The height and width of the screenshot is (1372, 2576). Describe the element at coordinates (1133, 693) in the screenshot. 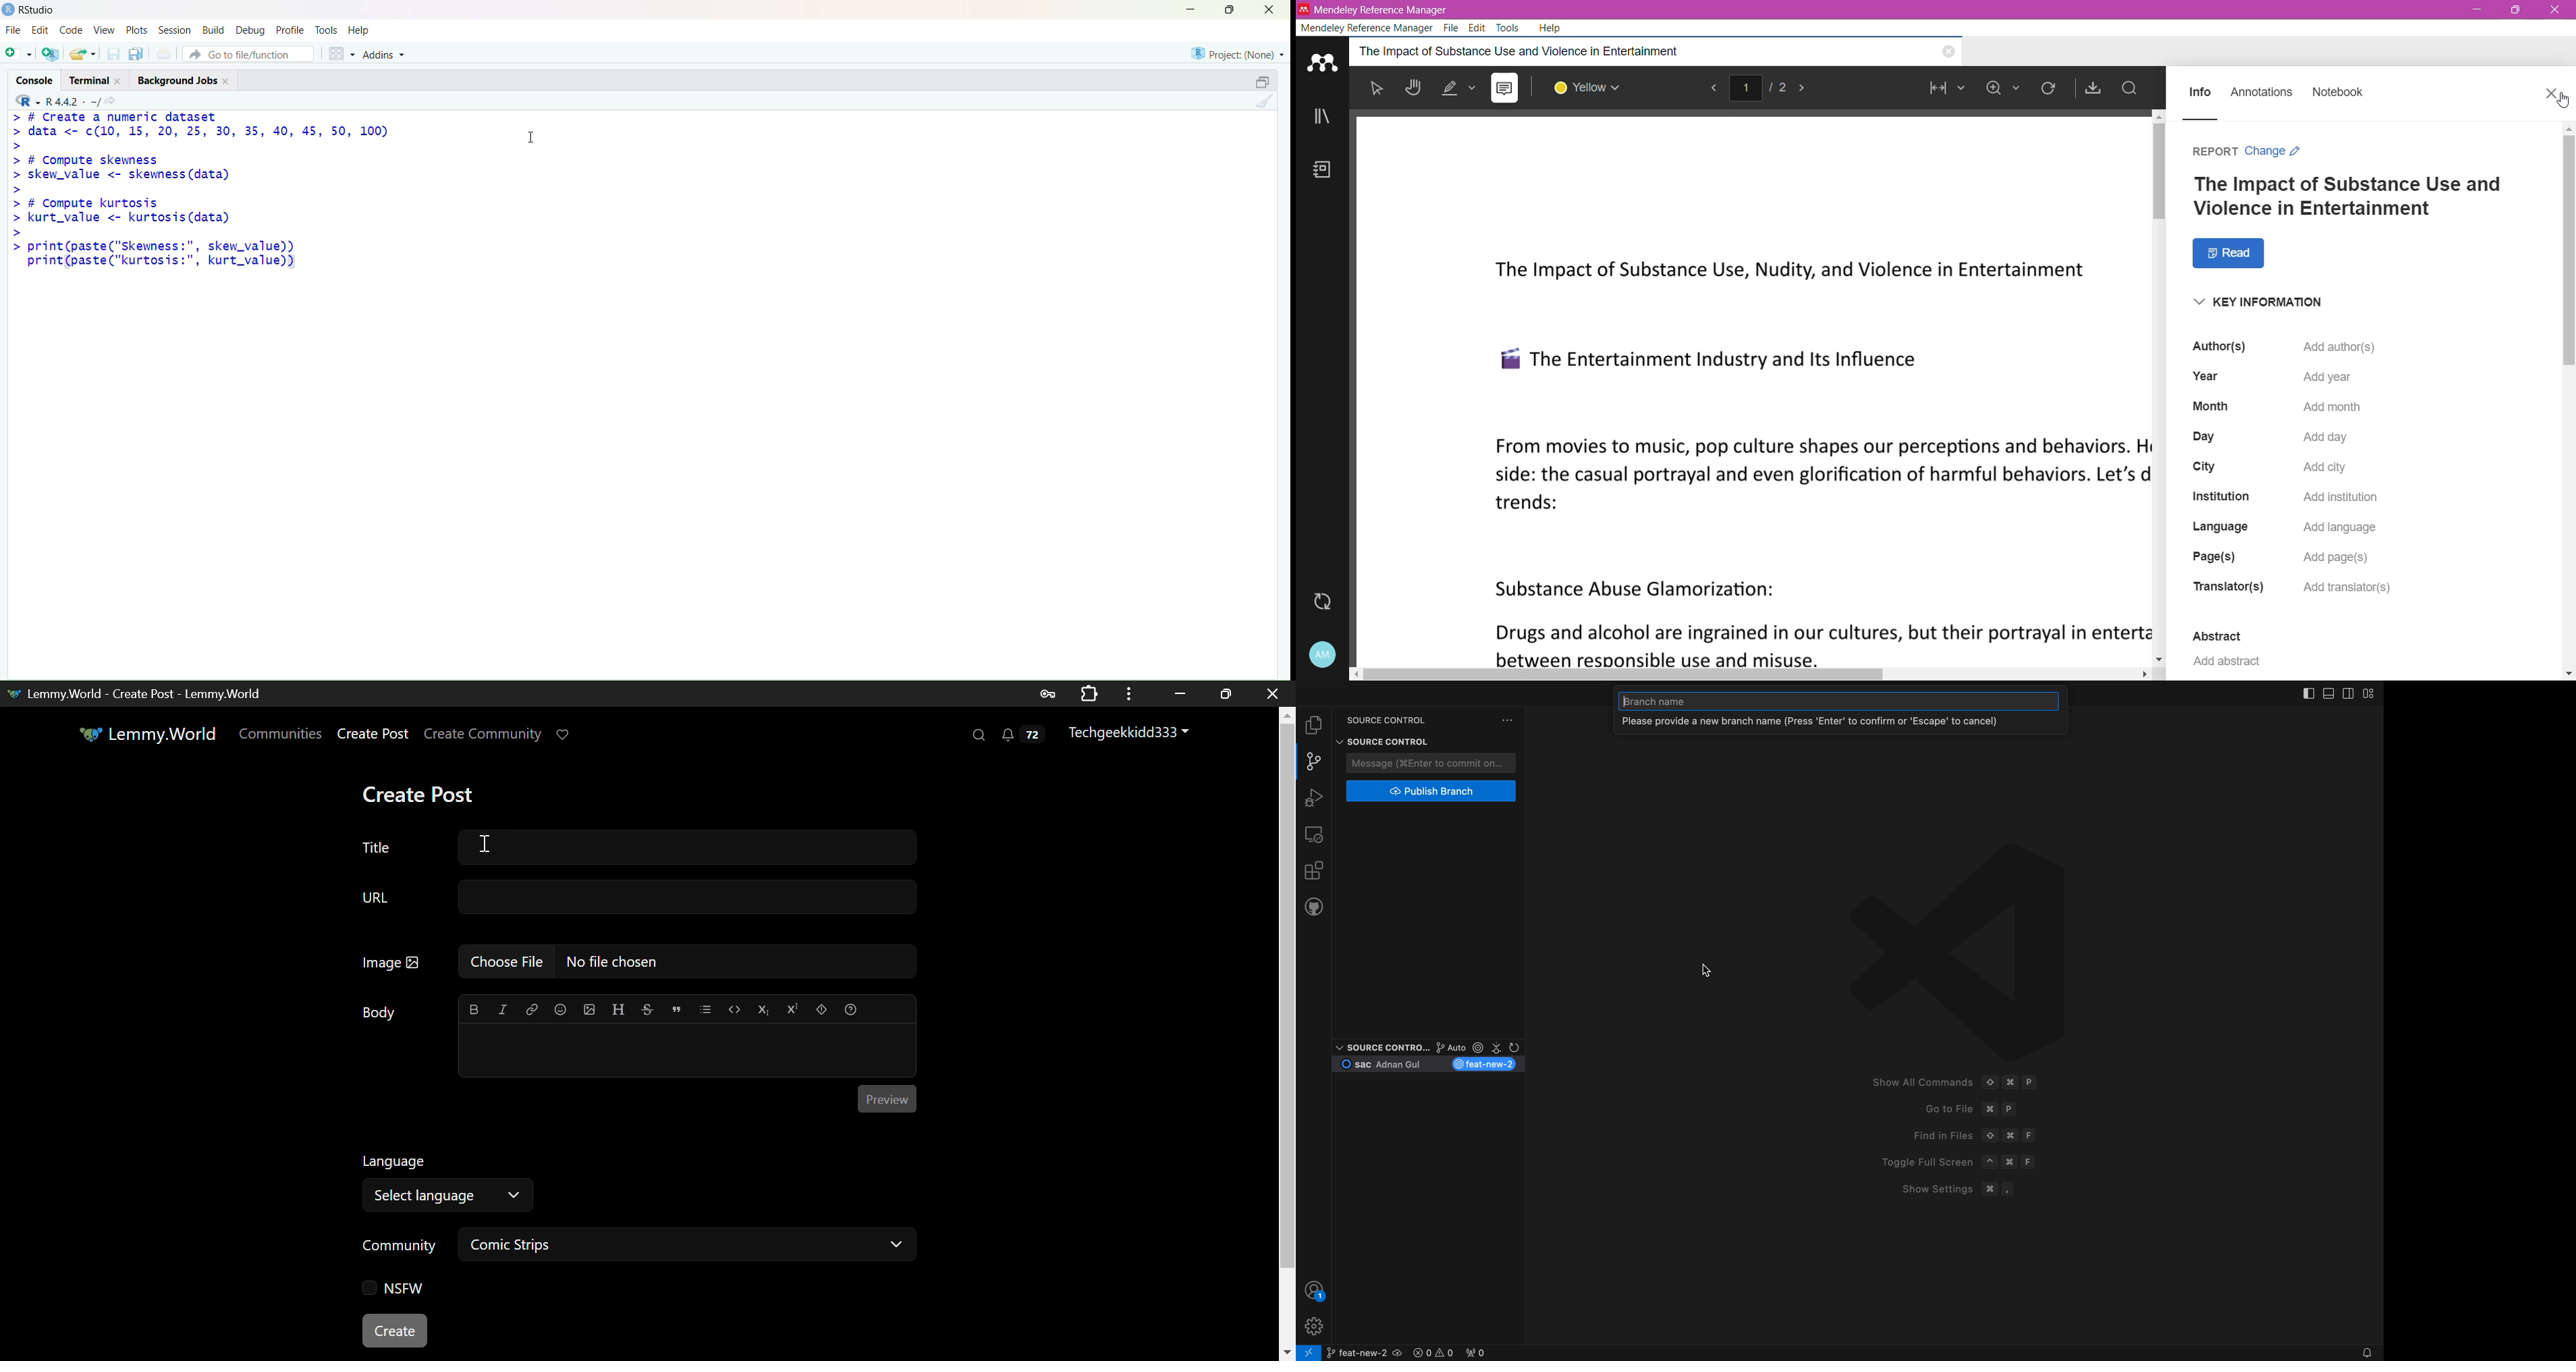

I see `Menu` at that location.